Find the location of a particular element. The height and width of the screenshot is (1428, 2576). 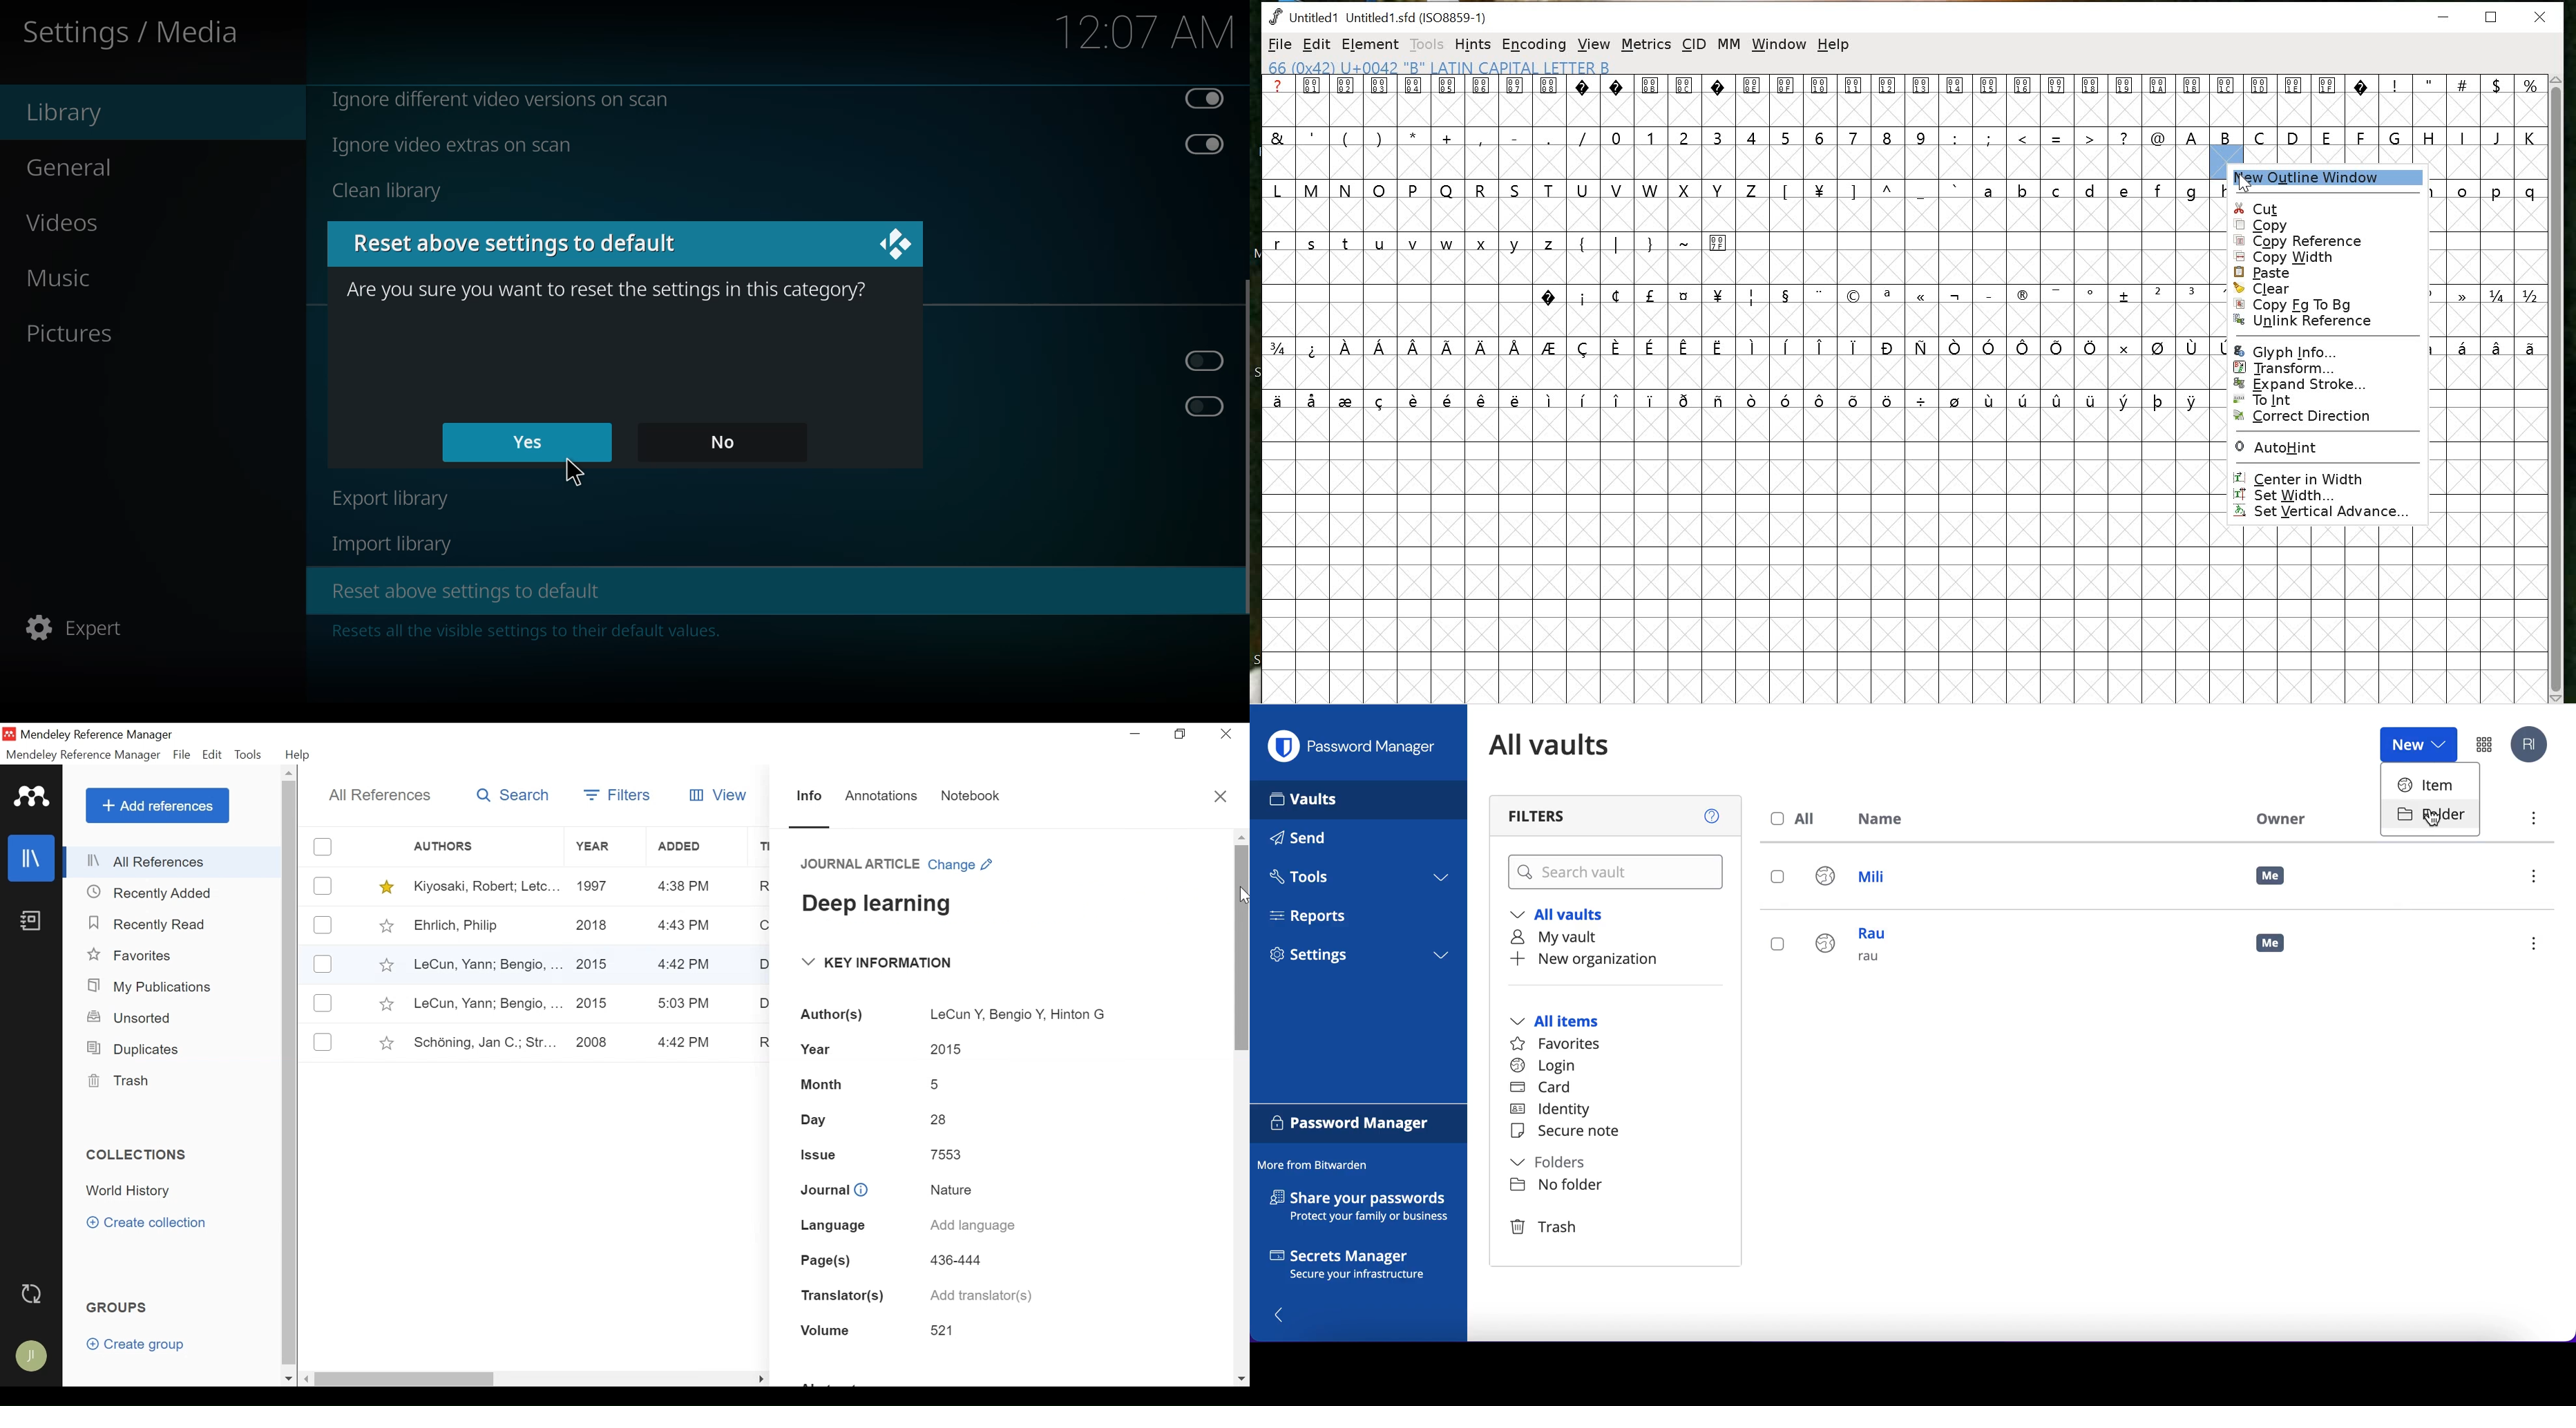

Scroll Right is located at coordinates (307, 1380).